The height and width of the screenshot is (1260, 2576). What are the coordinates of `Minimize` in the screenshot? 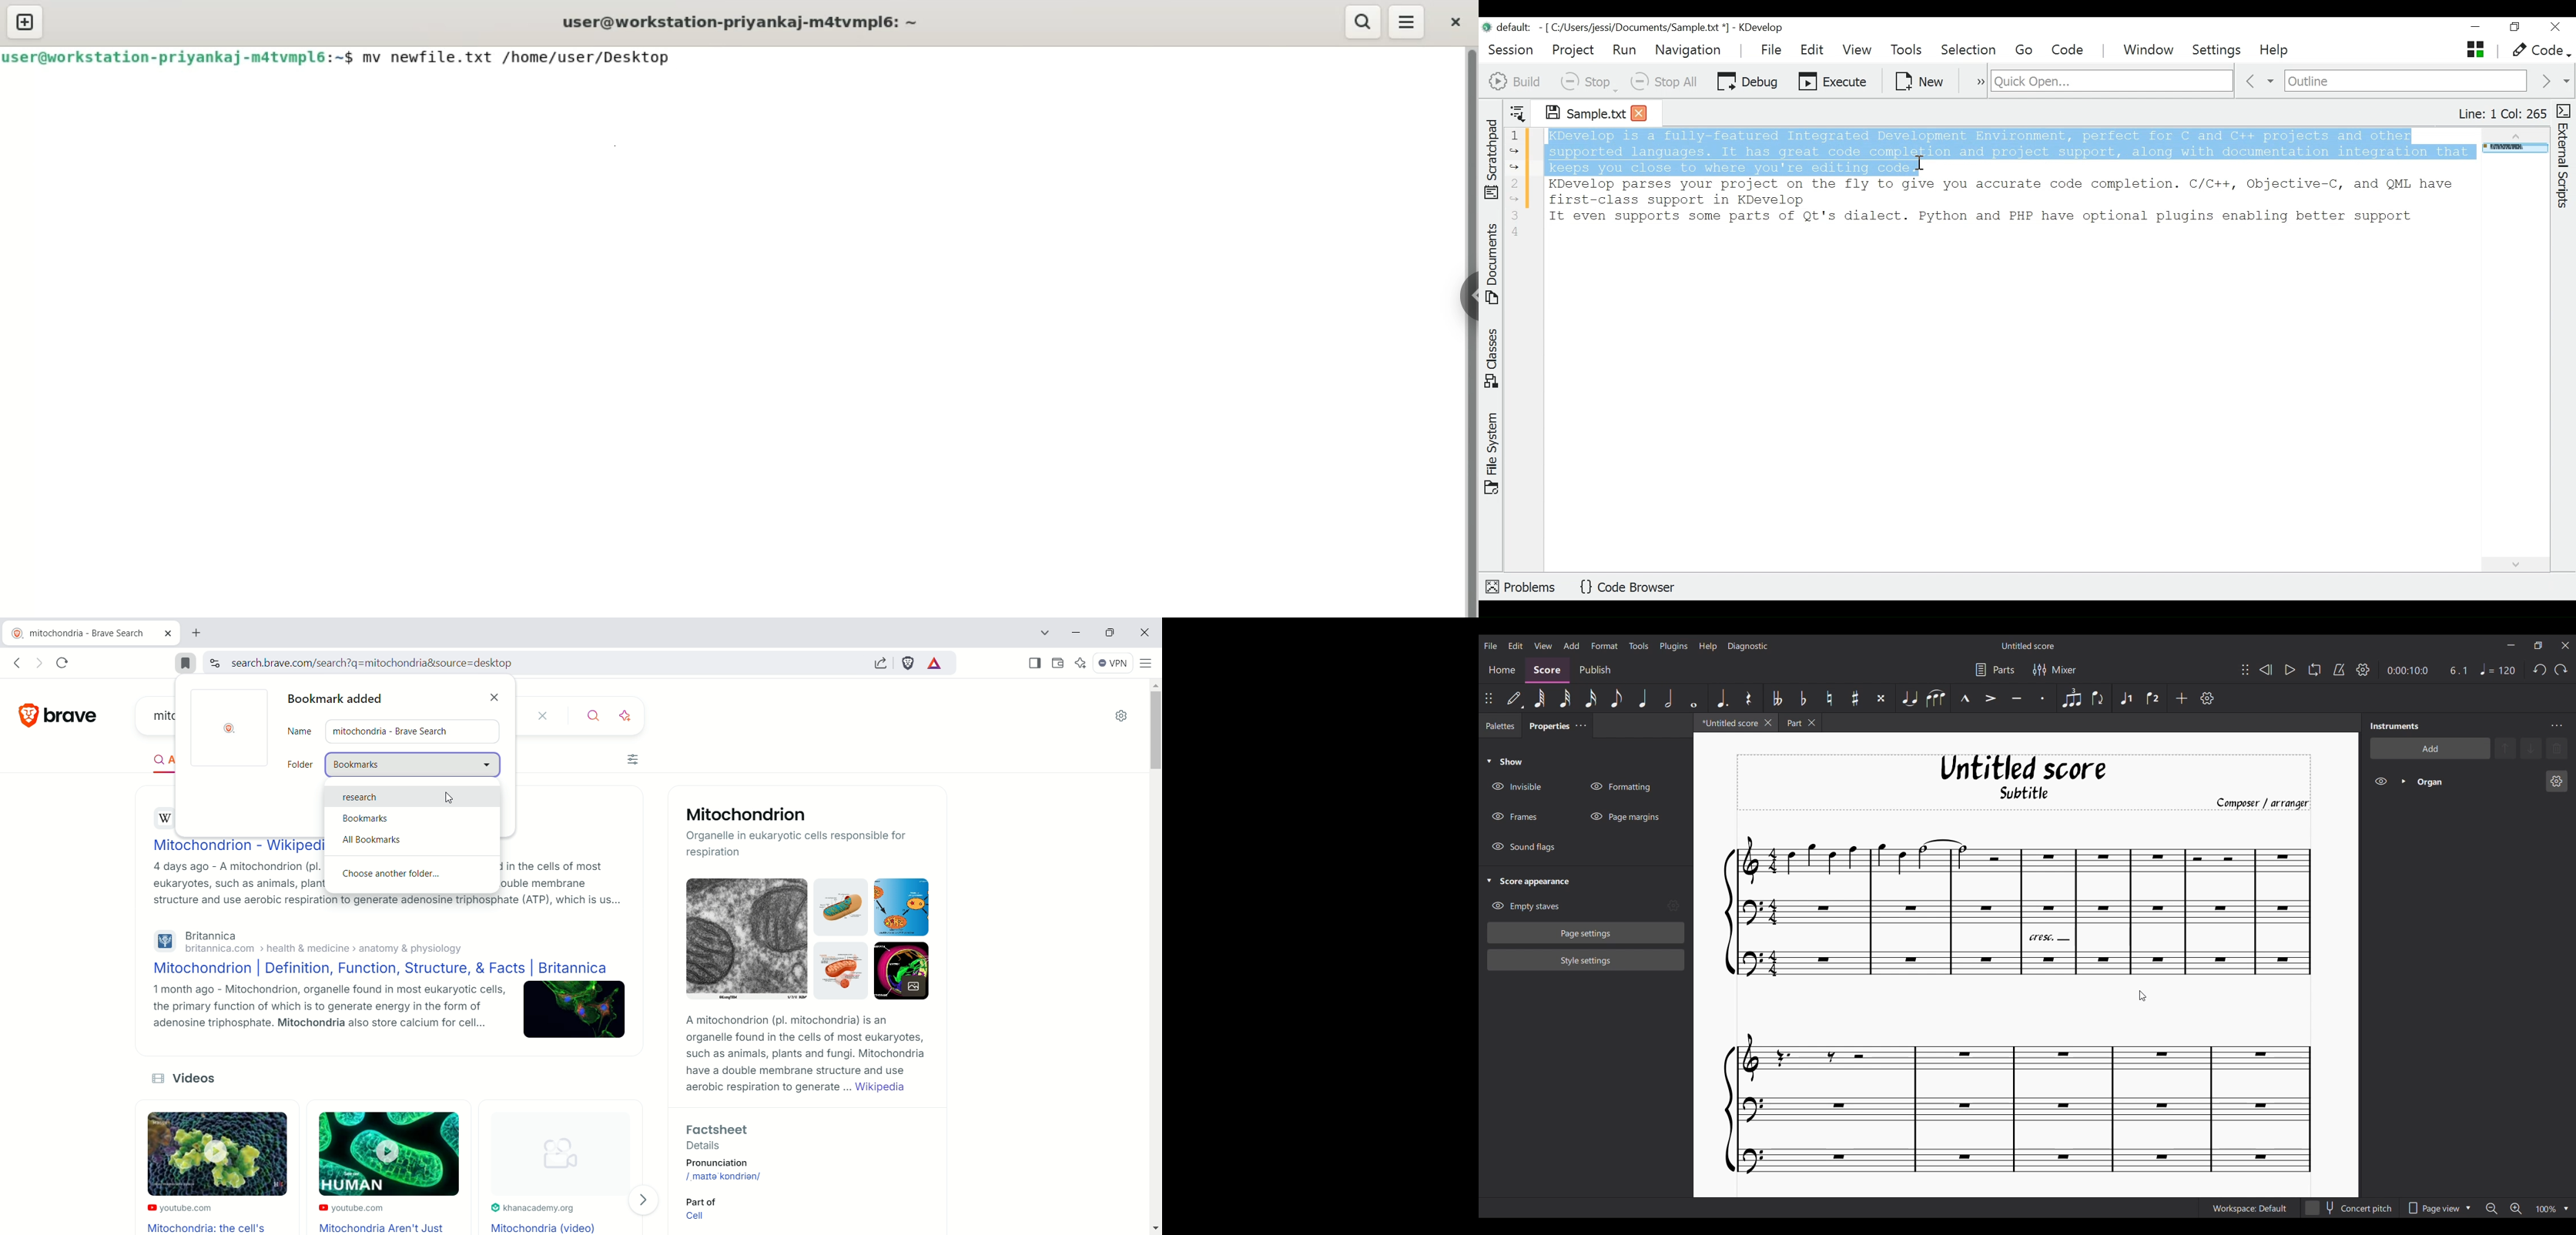 It's located at (2511, 645).